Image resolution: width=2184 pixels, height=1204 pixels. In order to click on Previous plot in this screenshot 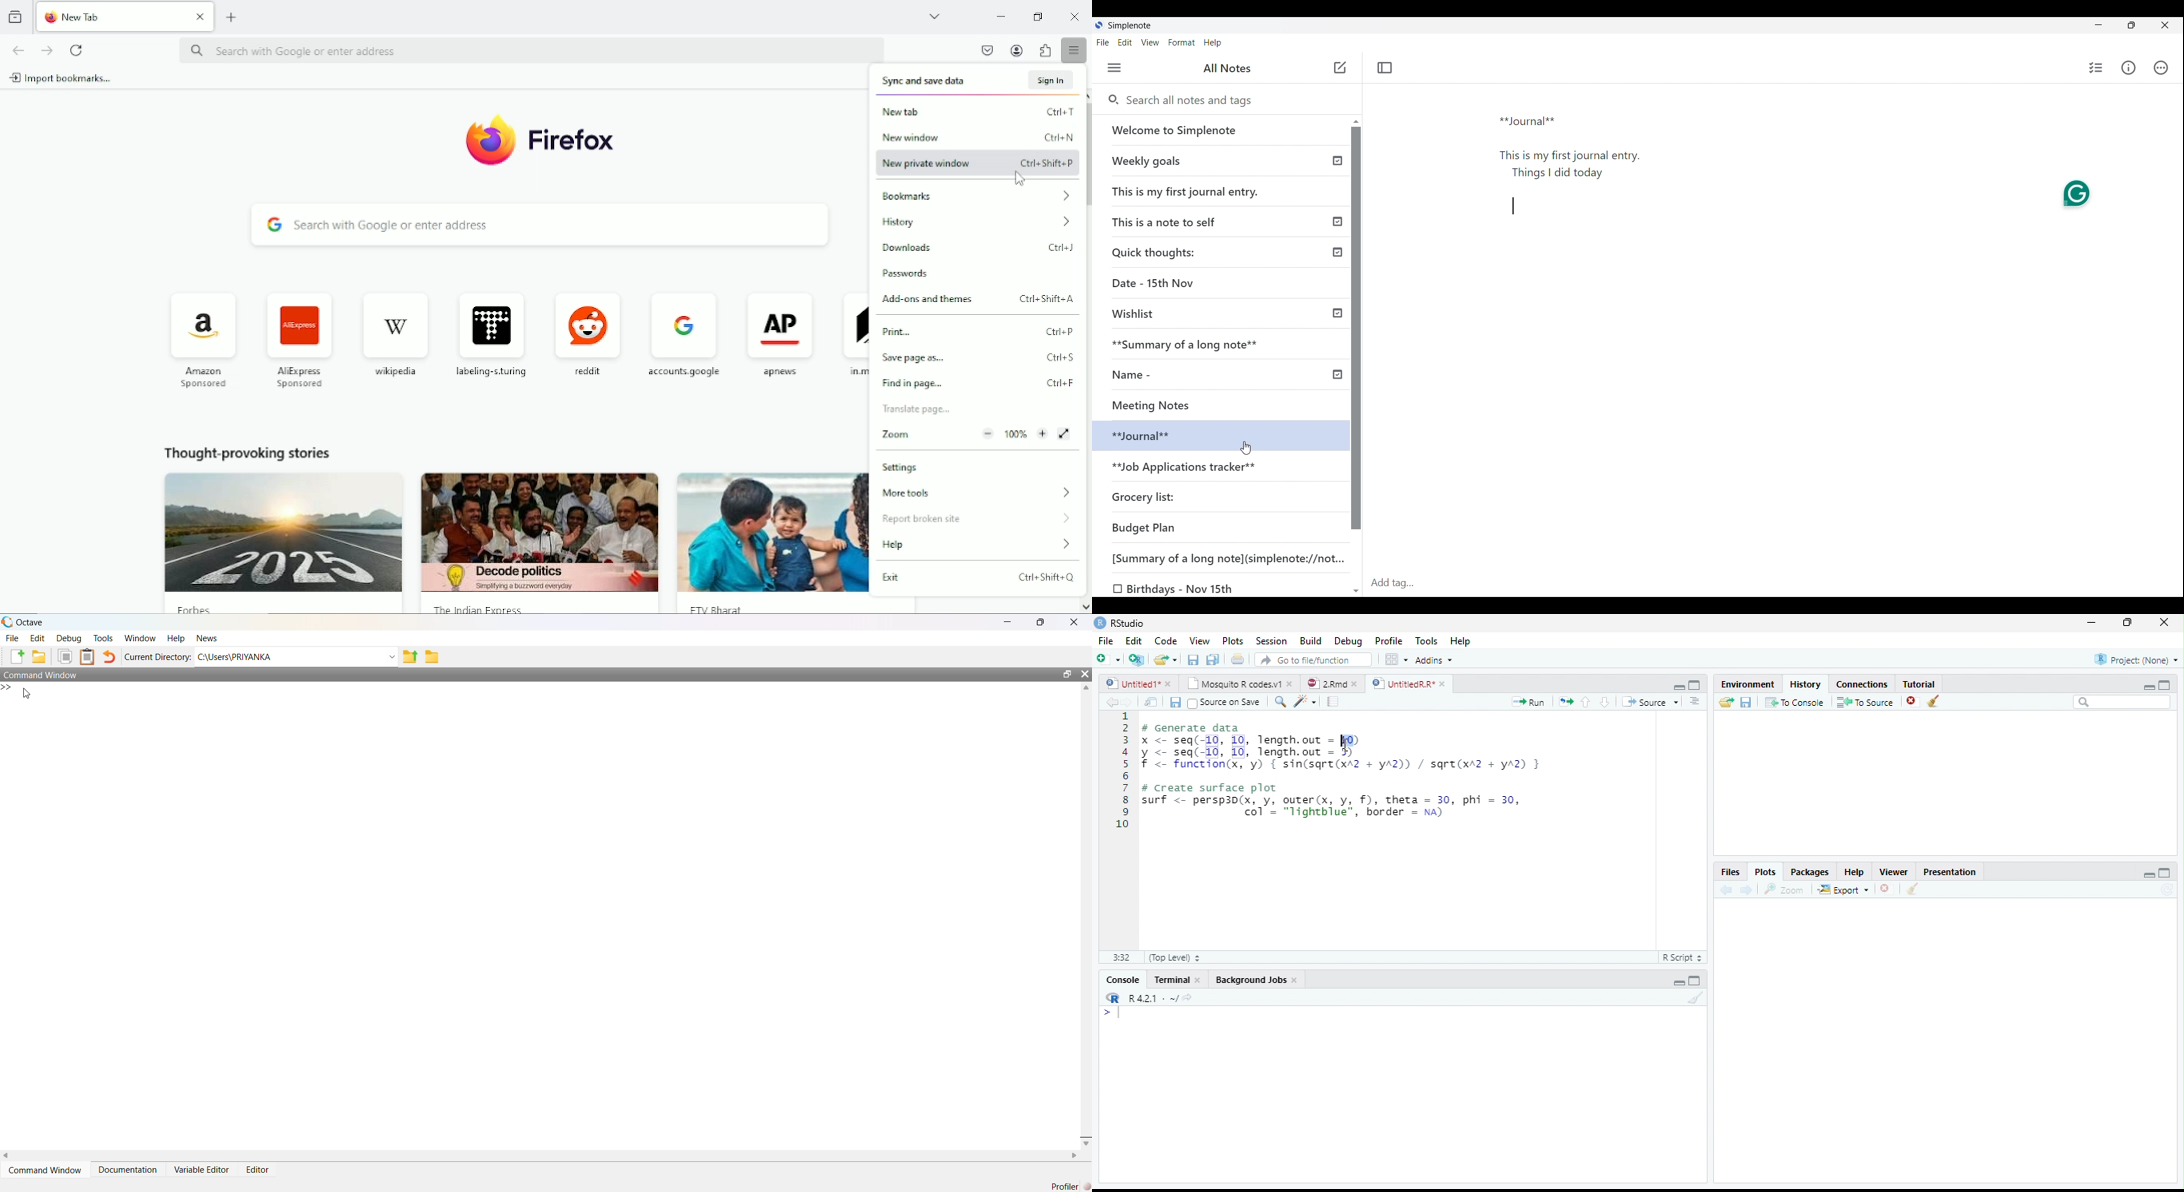, I will do `click(1726, 890)`.